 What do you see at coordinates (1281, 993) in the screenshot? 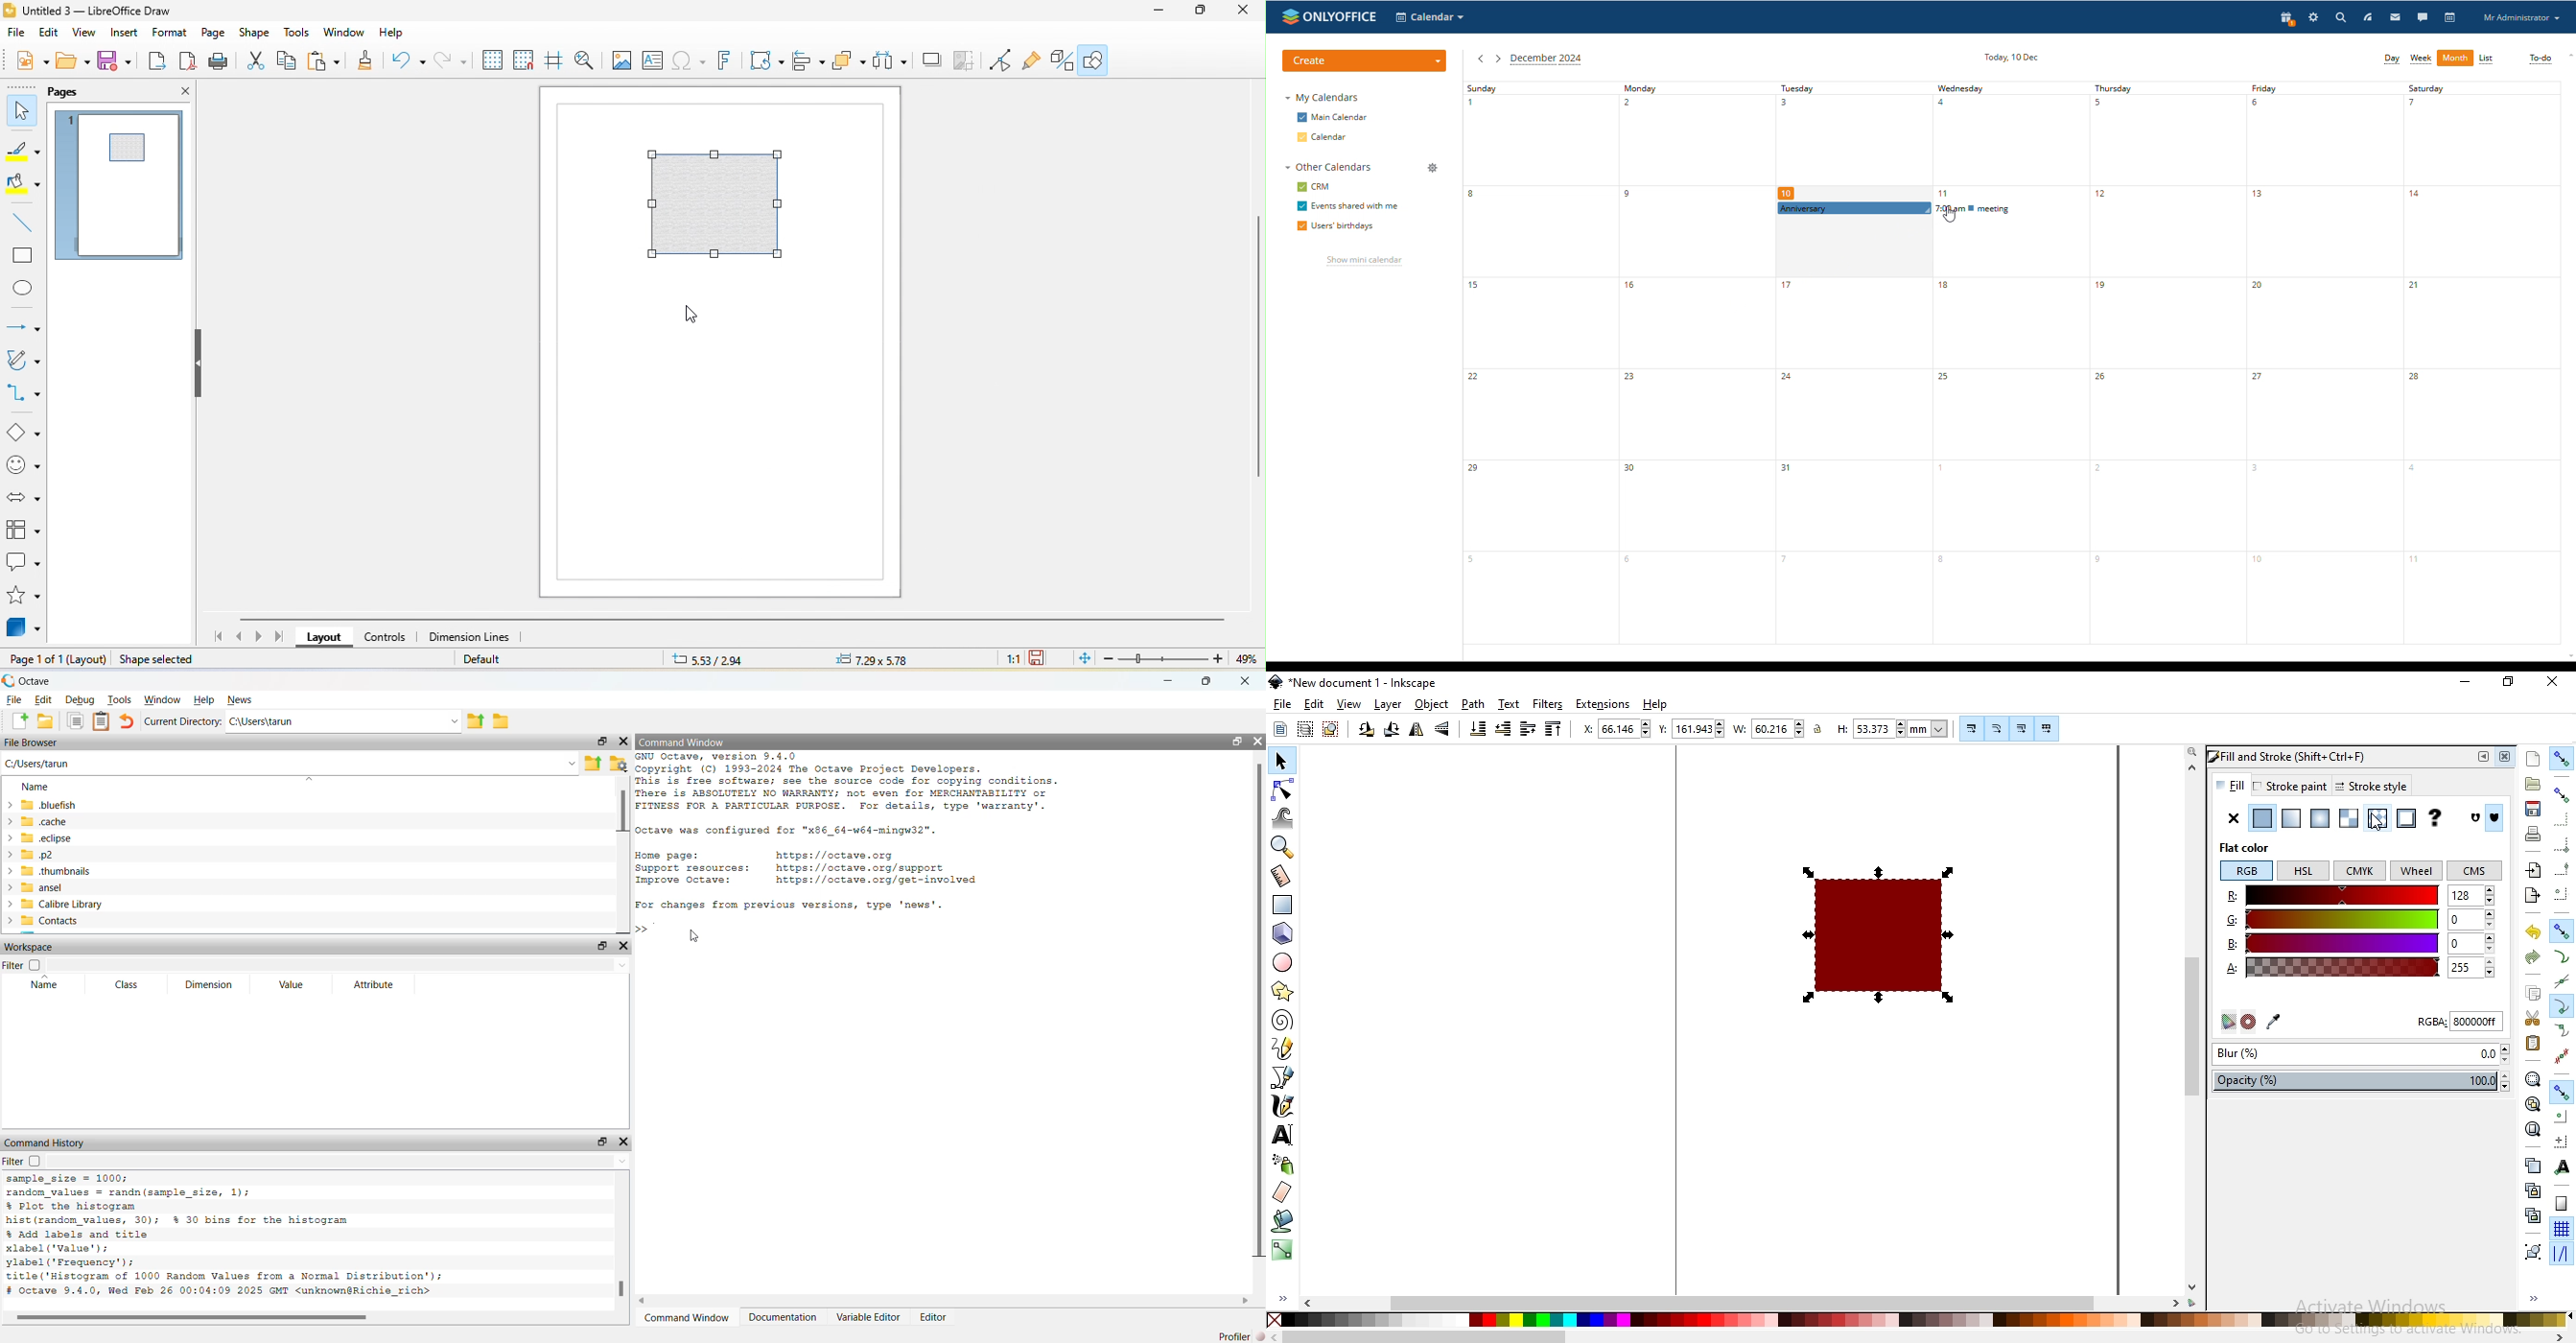
I see `create stars and polygons` at bounding box center [1281, 993].